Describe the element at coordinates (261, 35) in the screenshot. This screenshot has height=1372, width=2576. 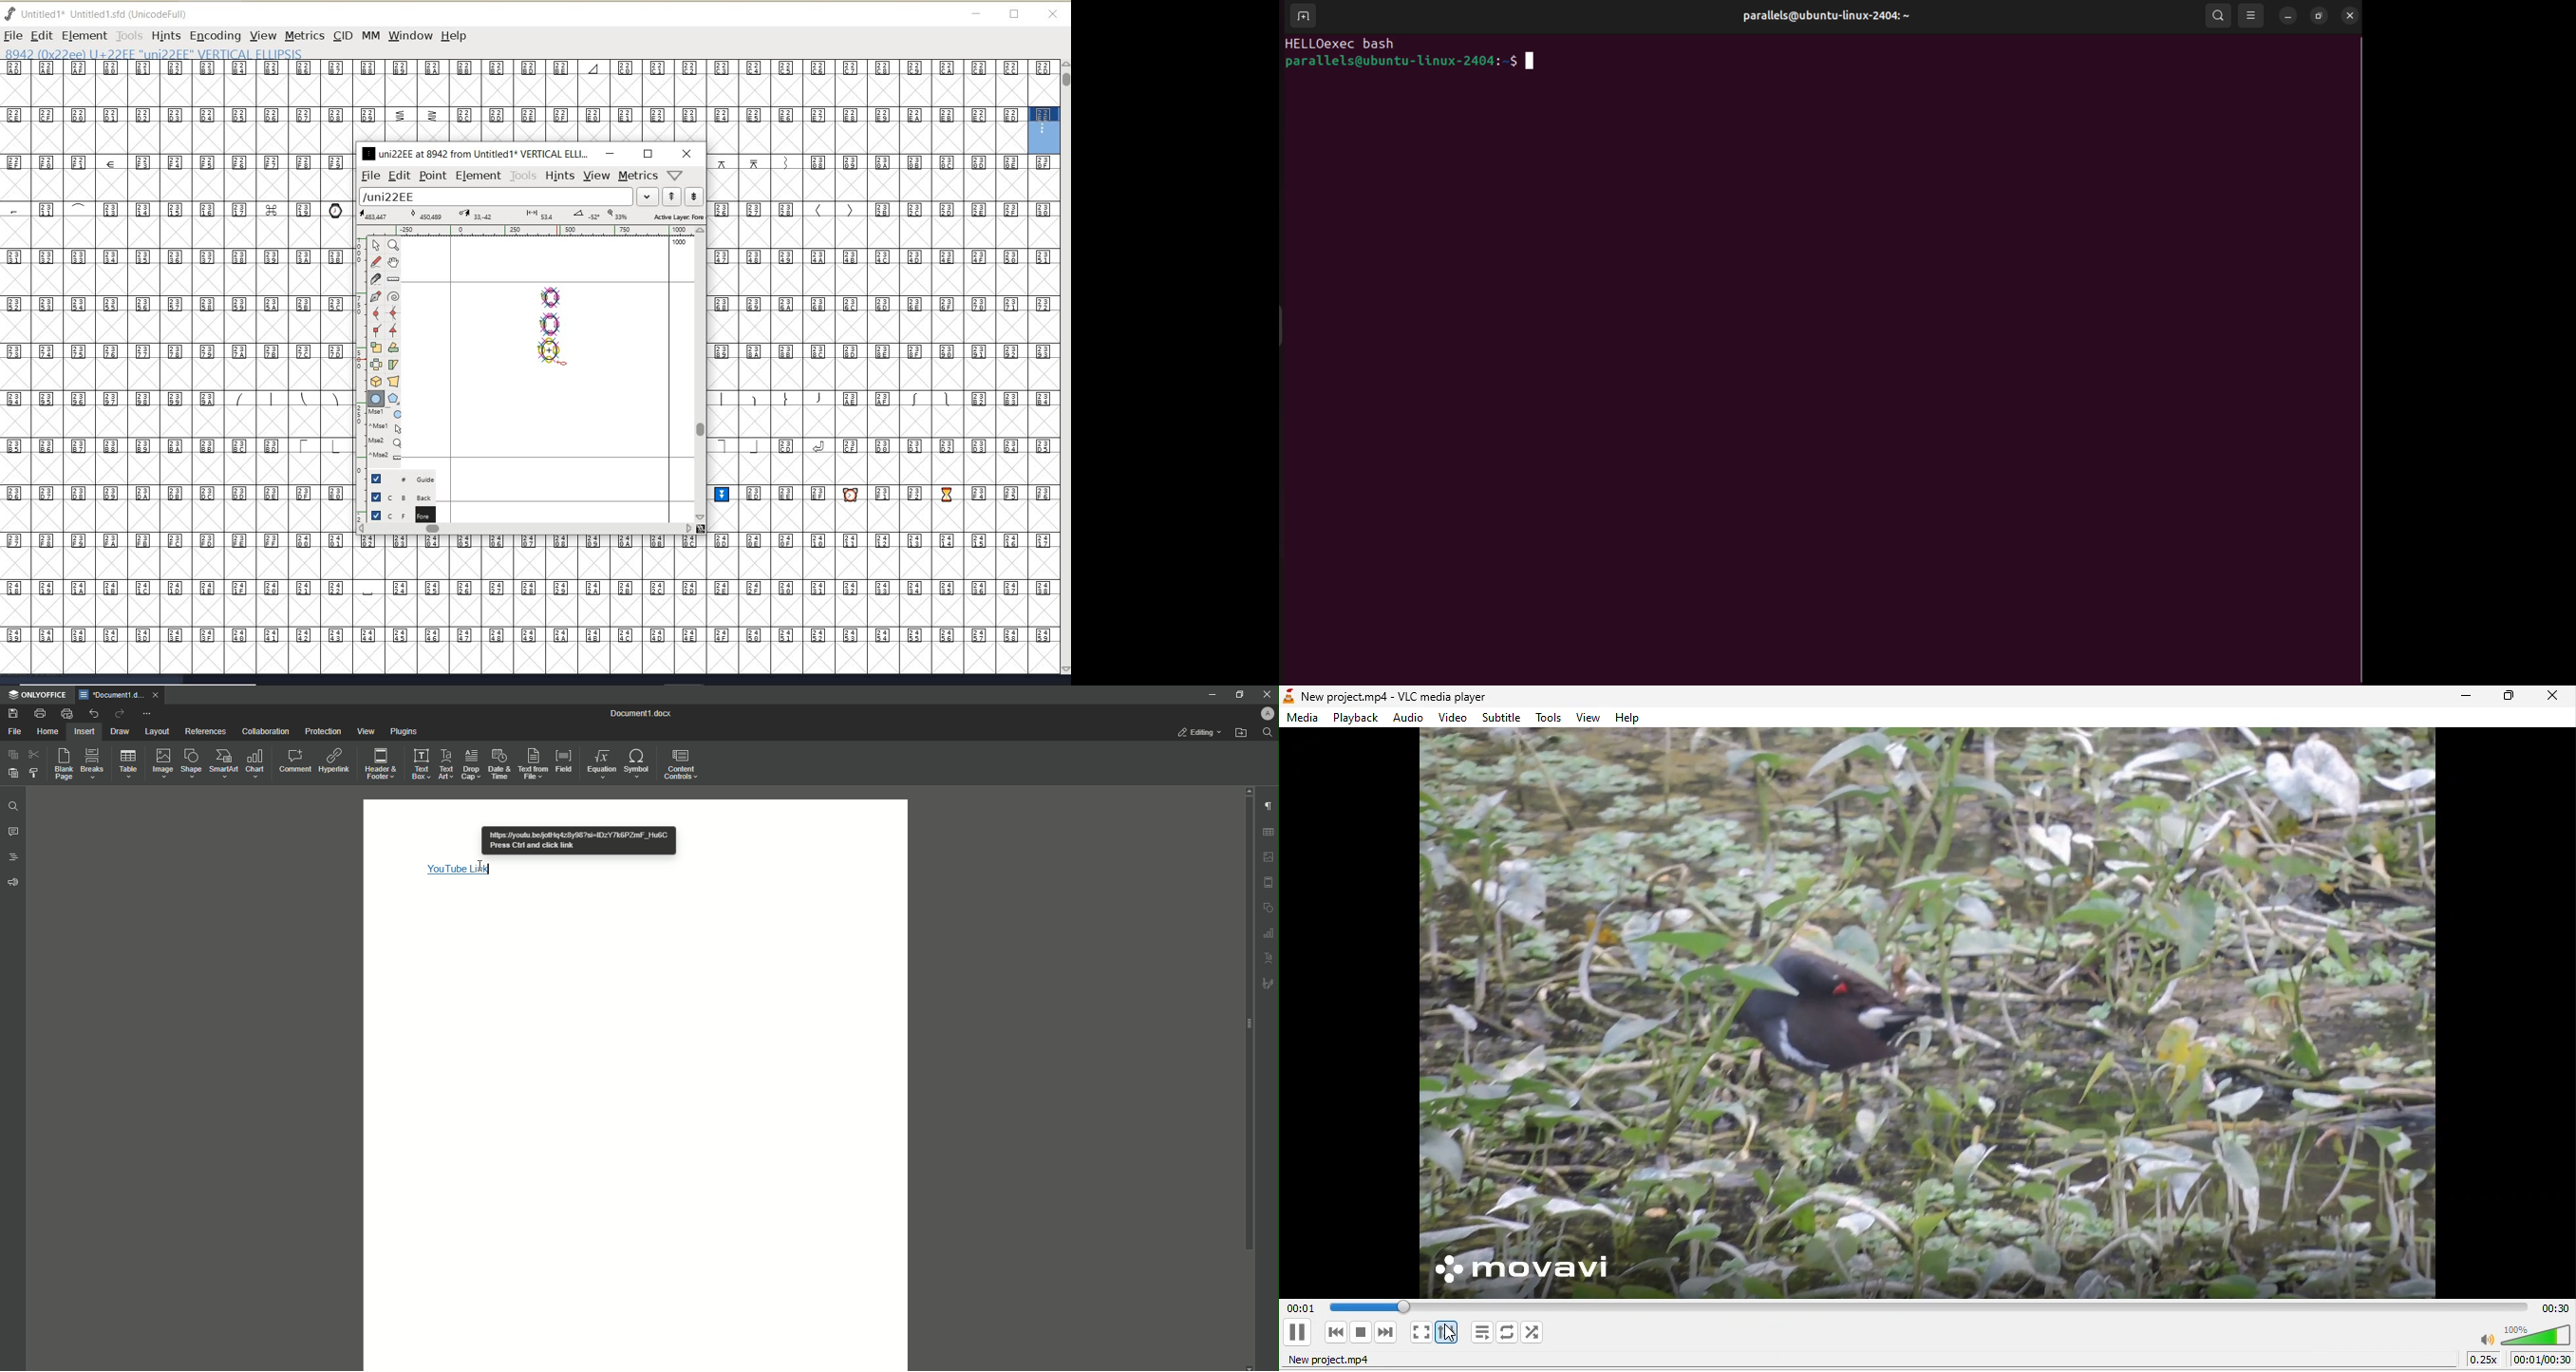
I see `VIEW` at that location.